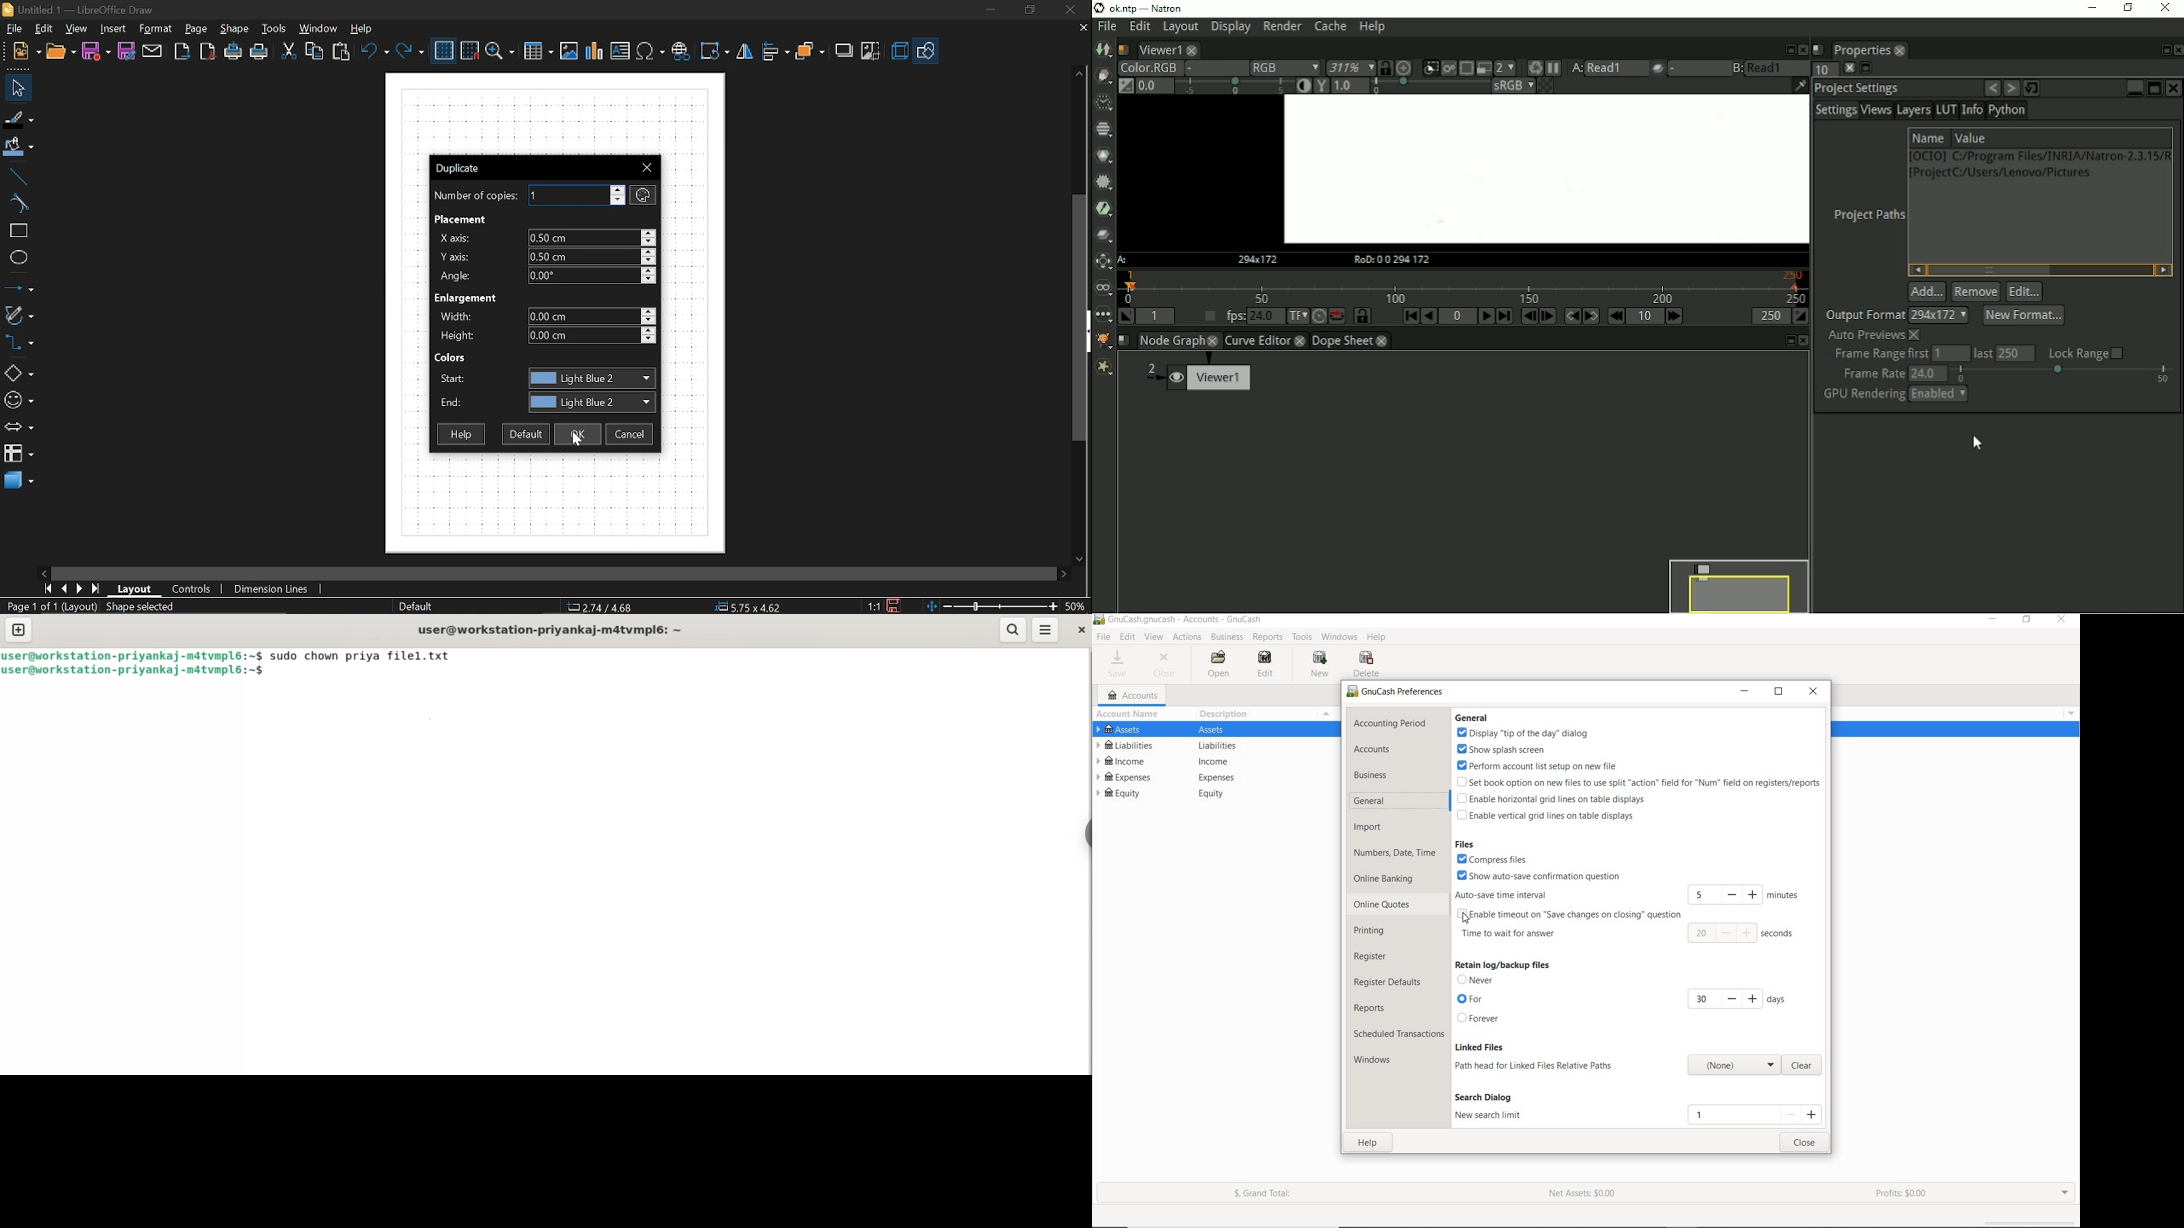 This screenshot has width=2184, height=1232. I want to click on Symbol shapes, so click(20, 397).